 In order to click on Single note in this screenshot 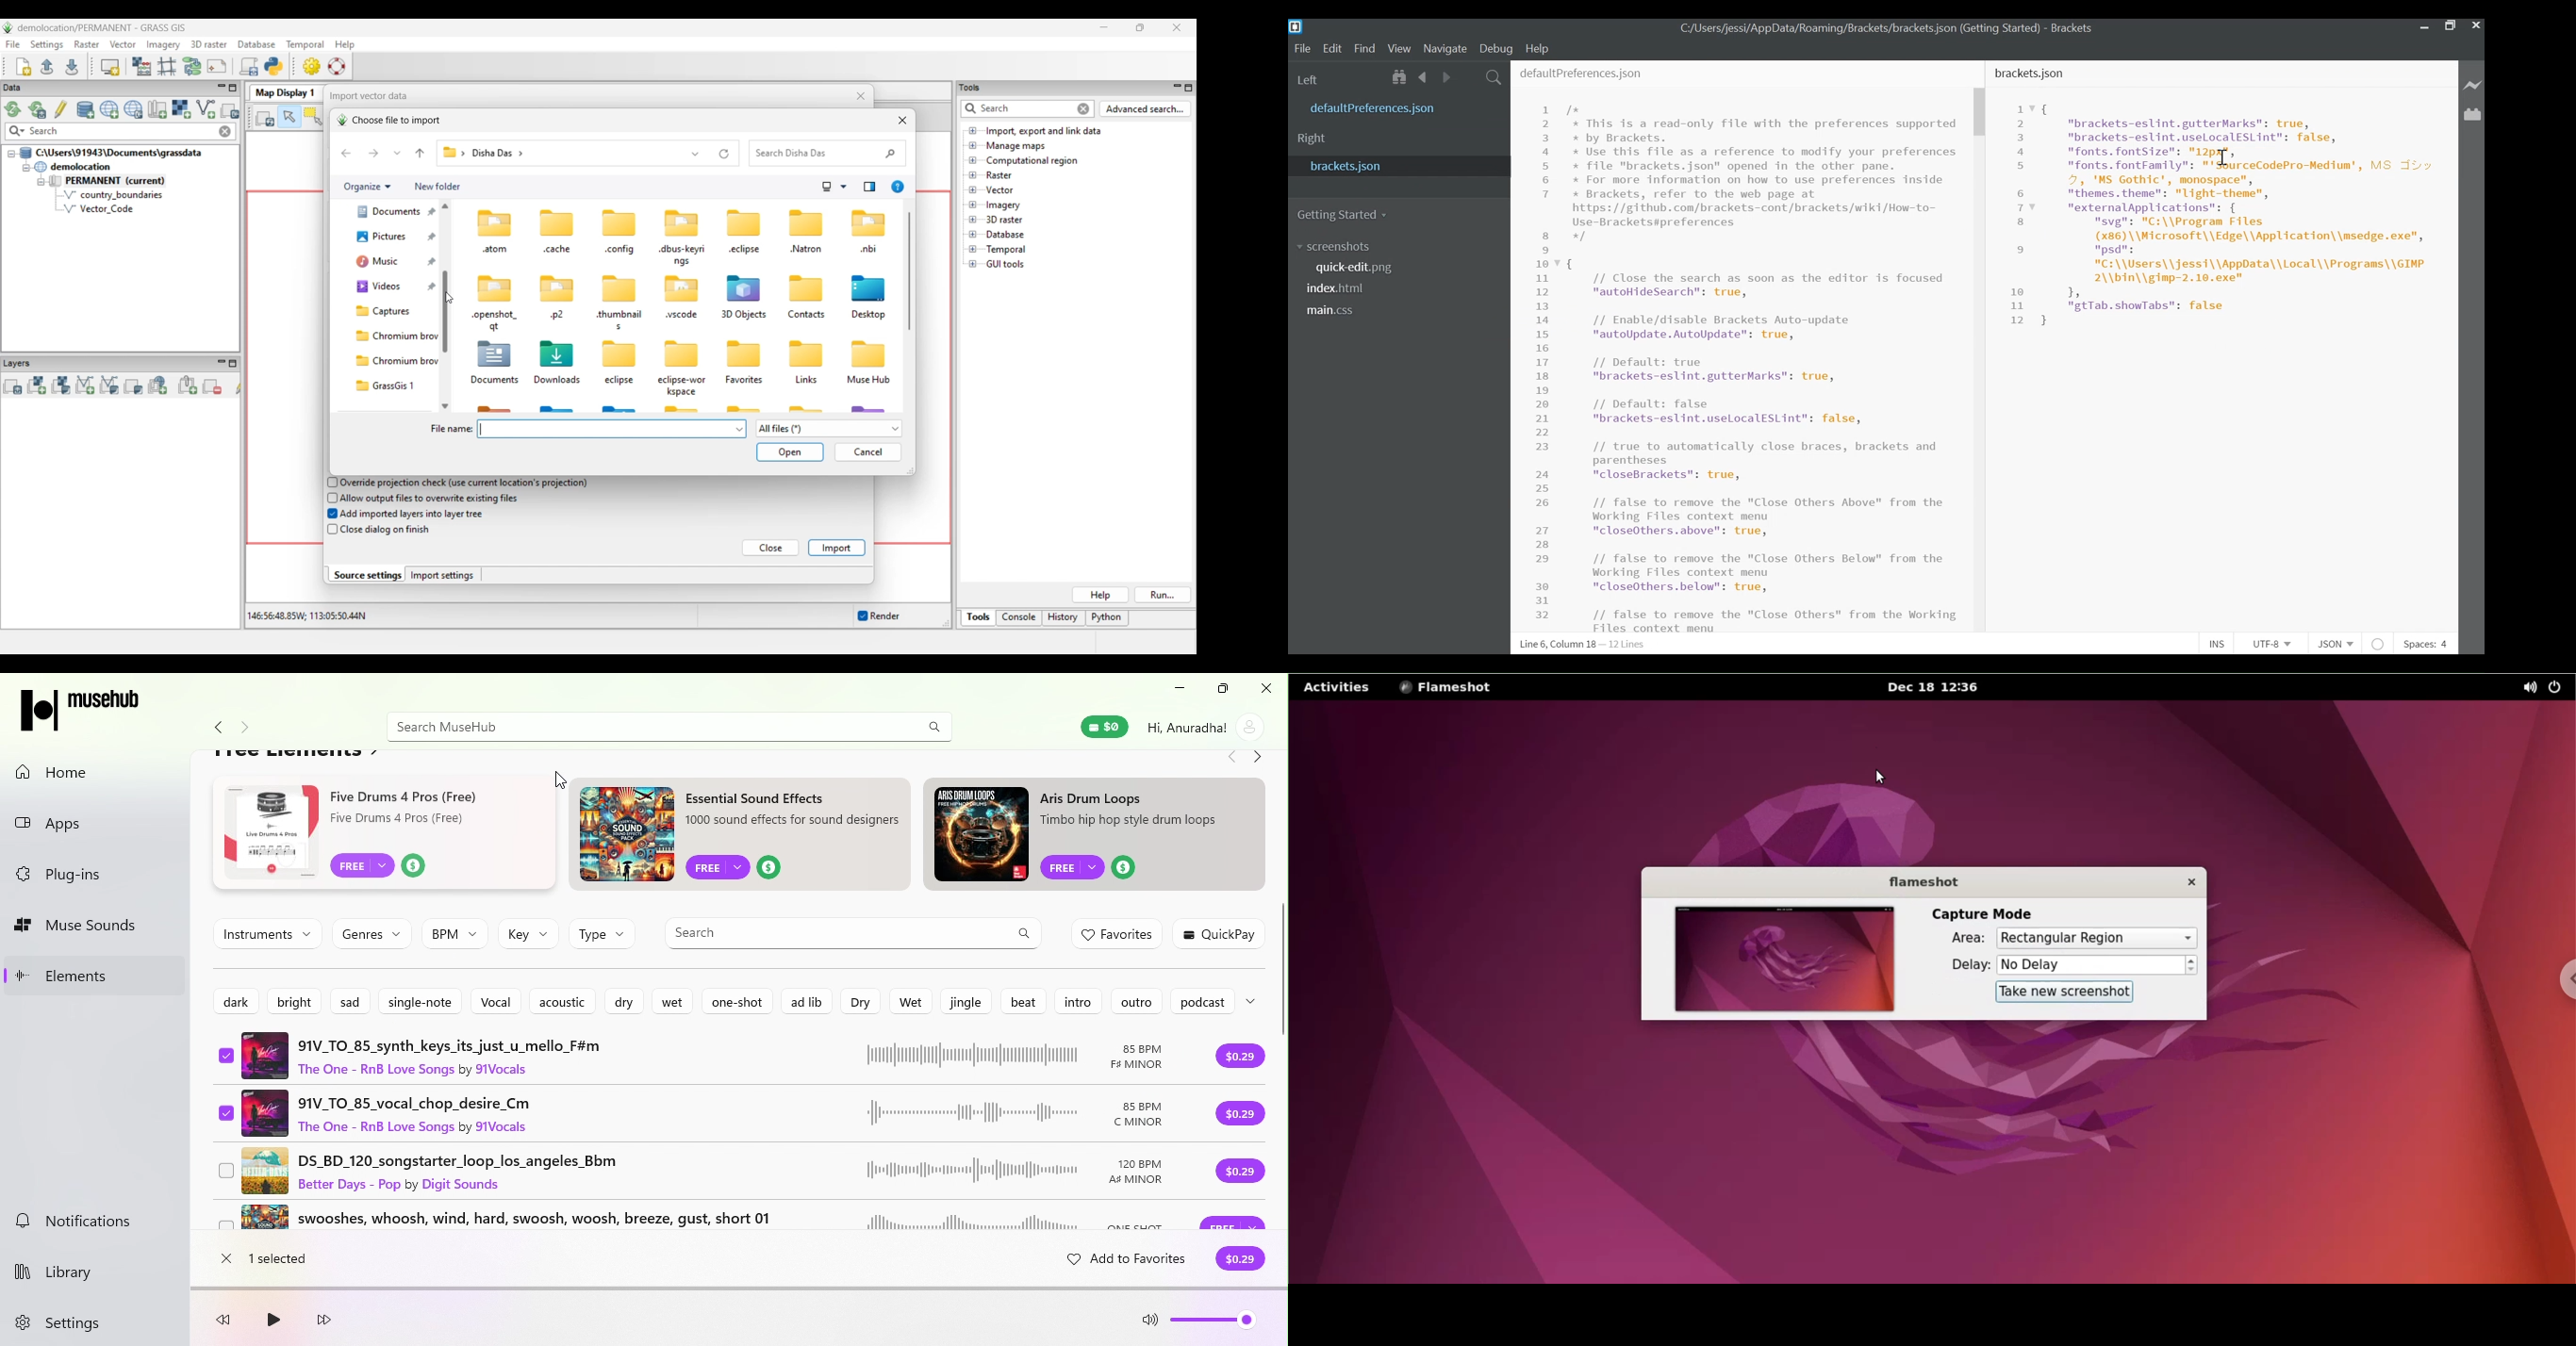, I will do `click(421, 1000)`.